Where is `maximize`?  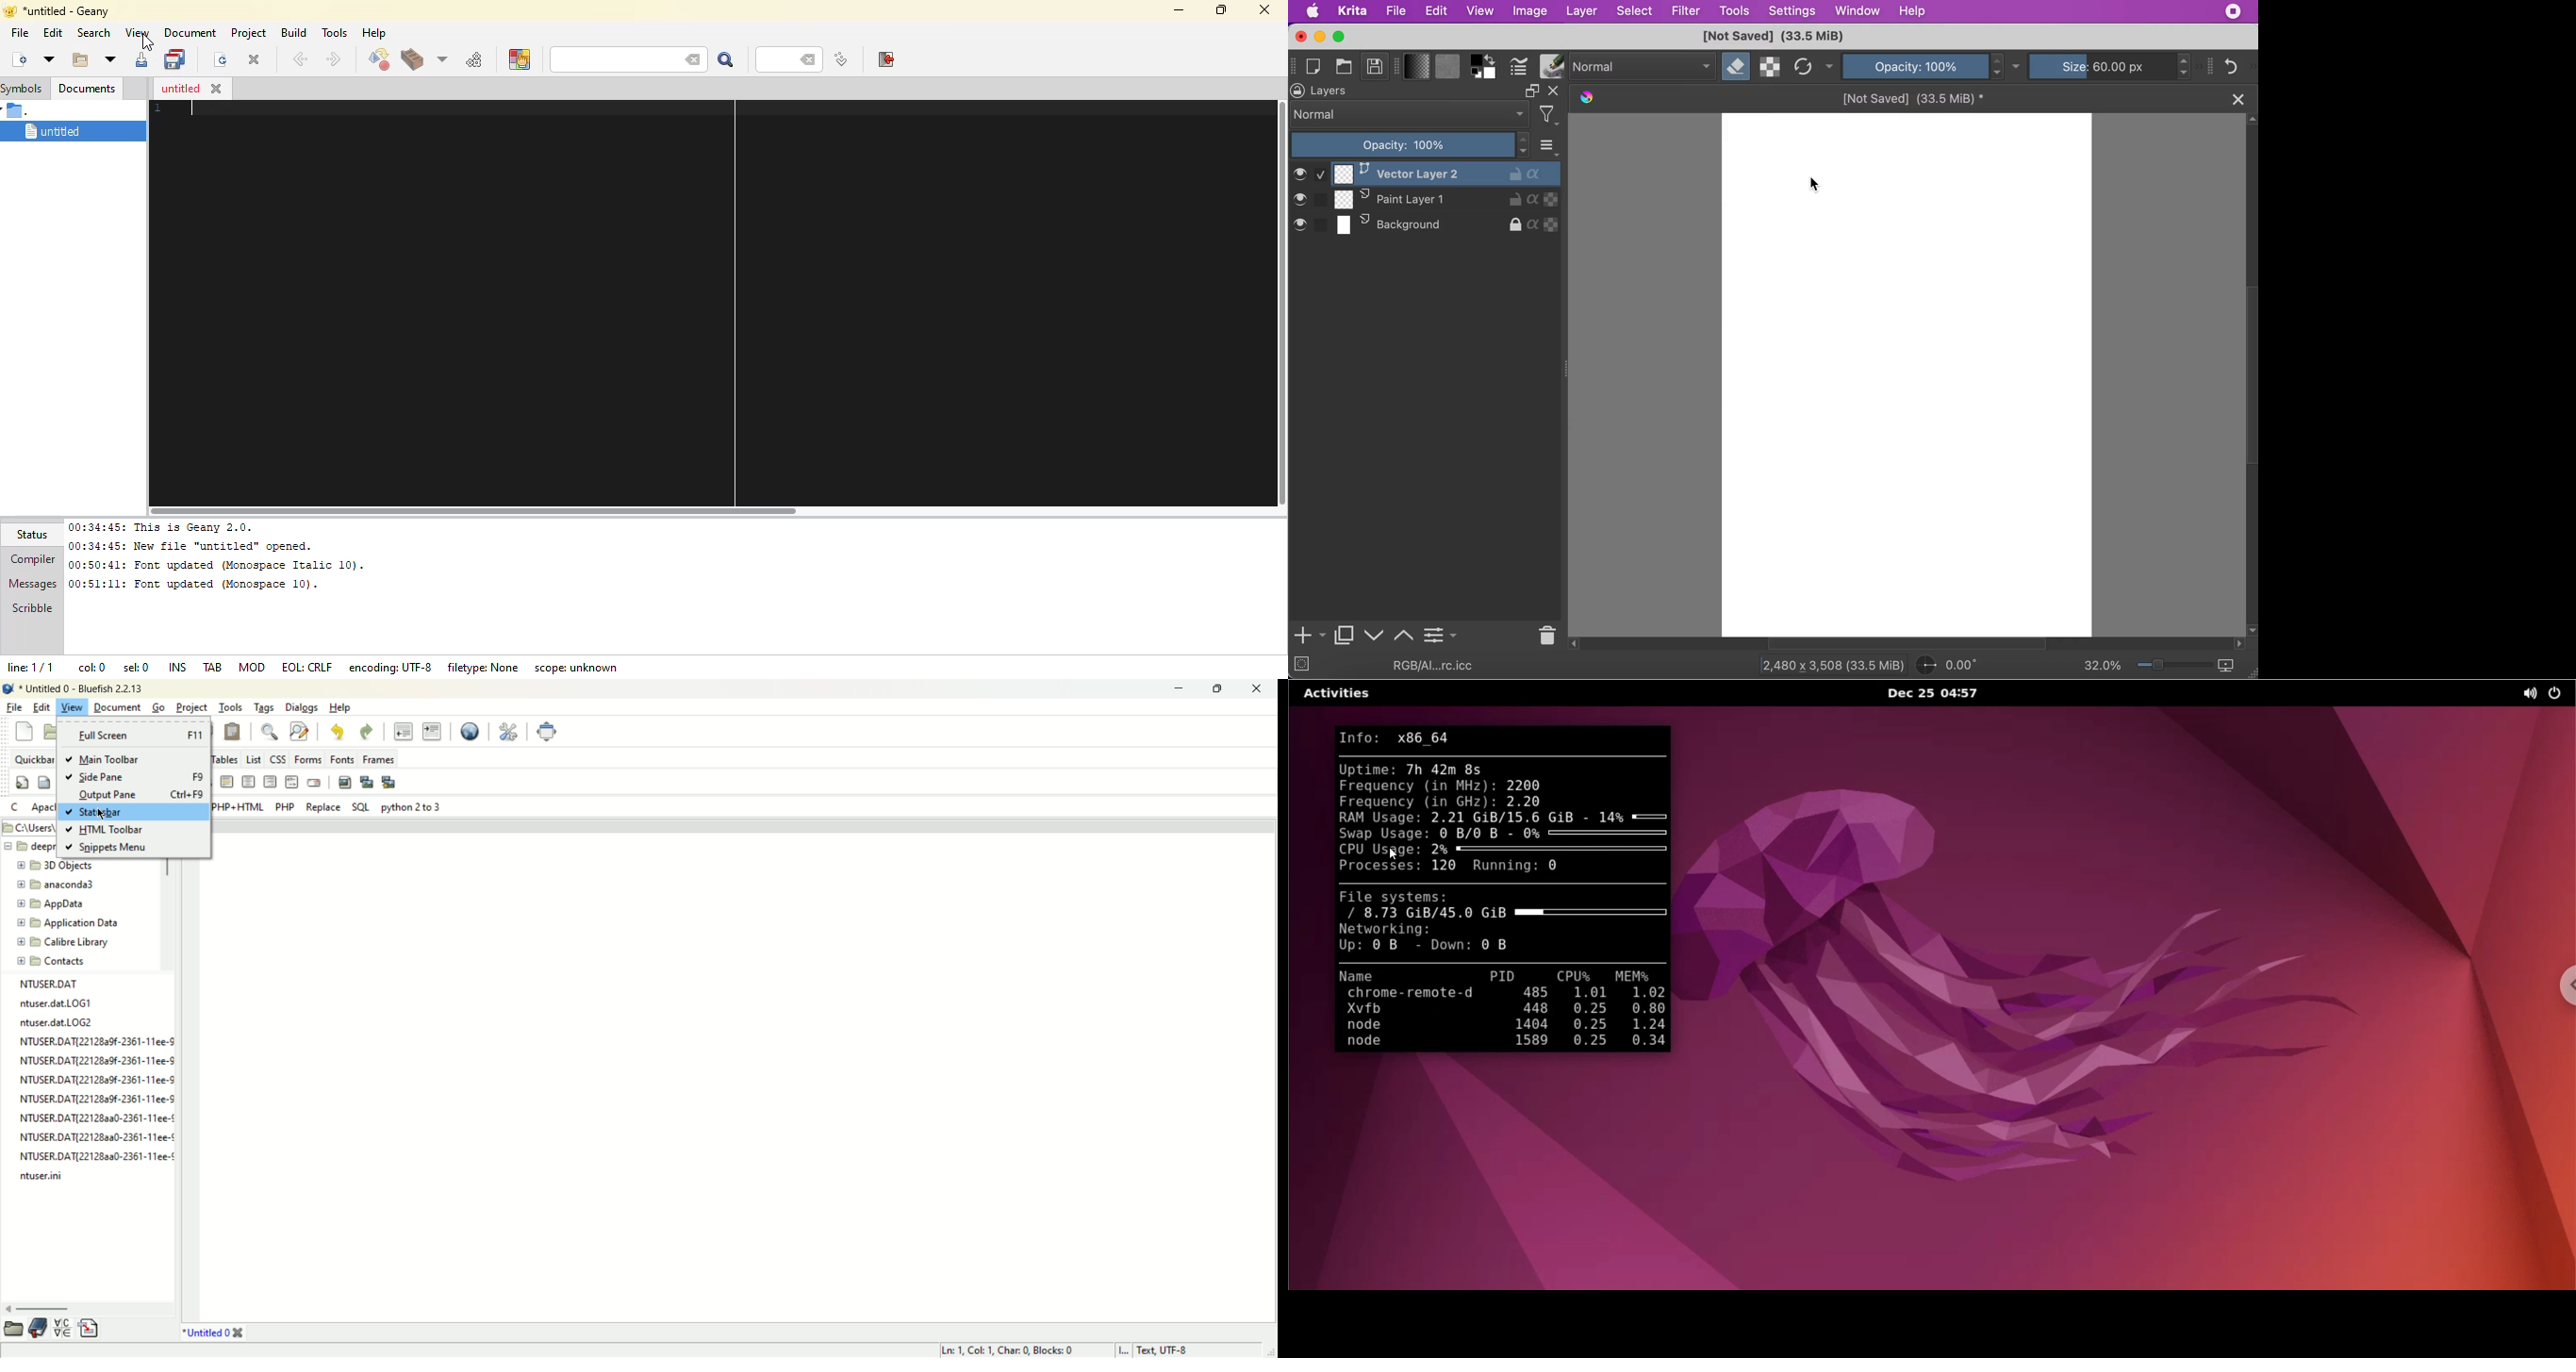 maximize is located at coordinates (1221, 688).